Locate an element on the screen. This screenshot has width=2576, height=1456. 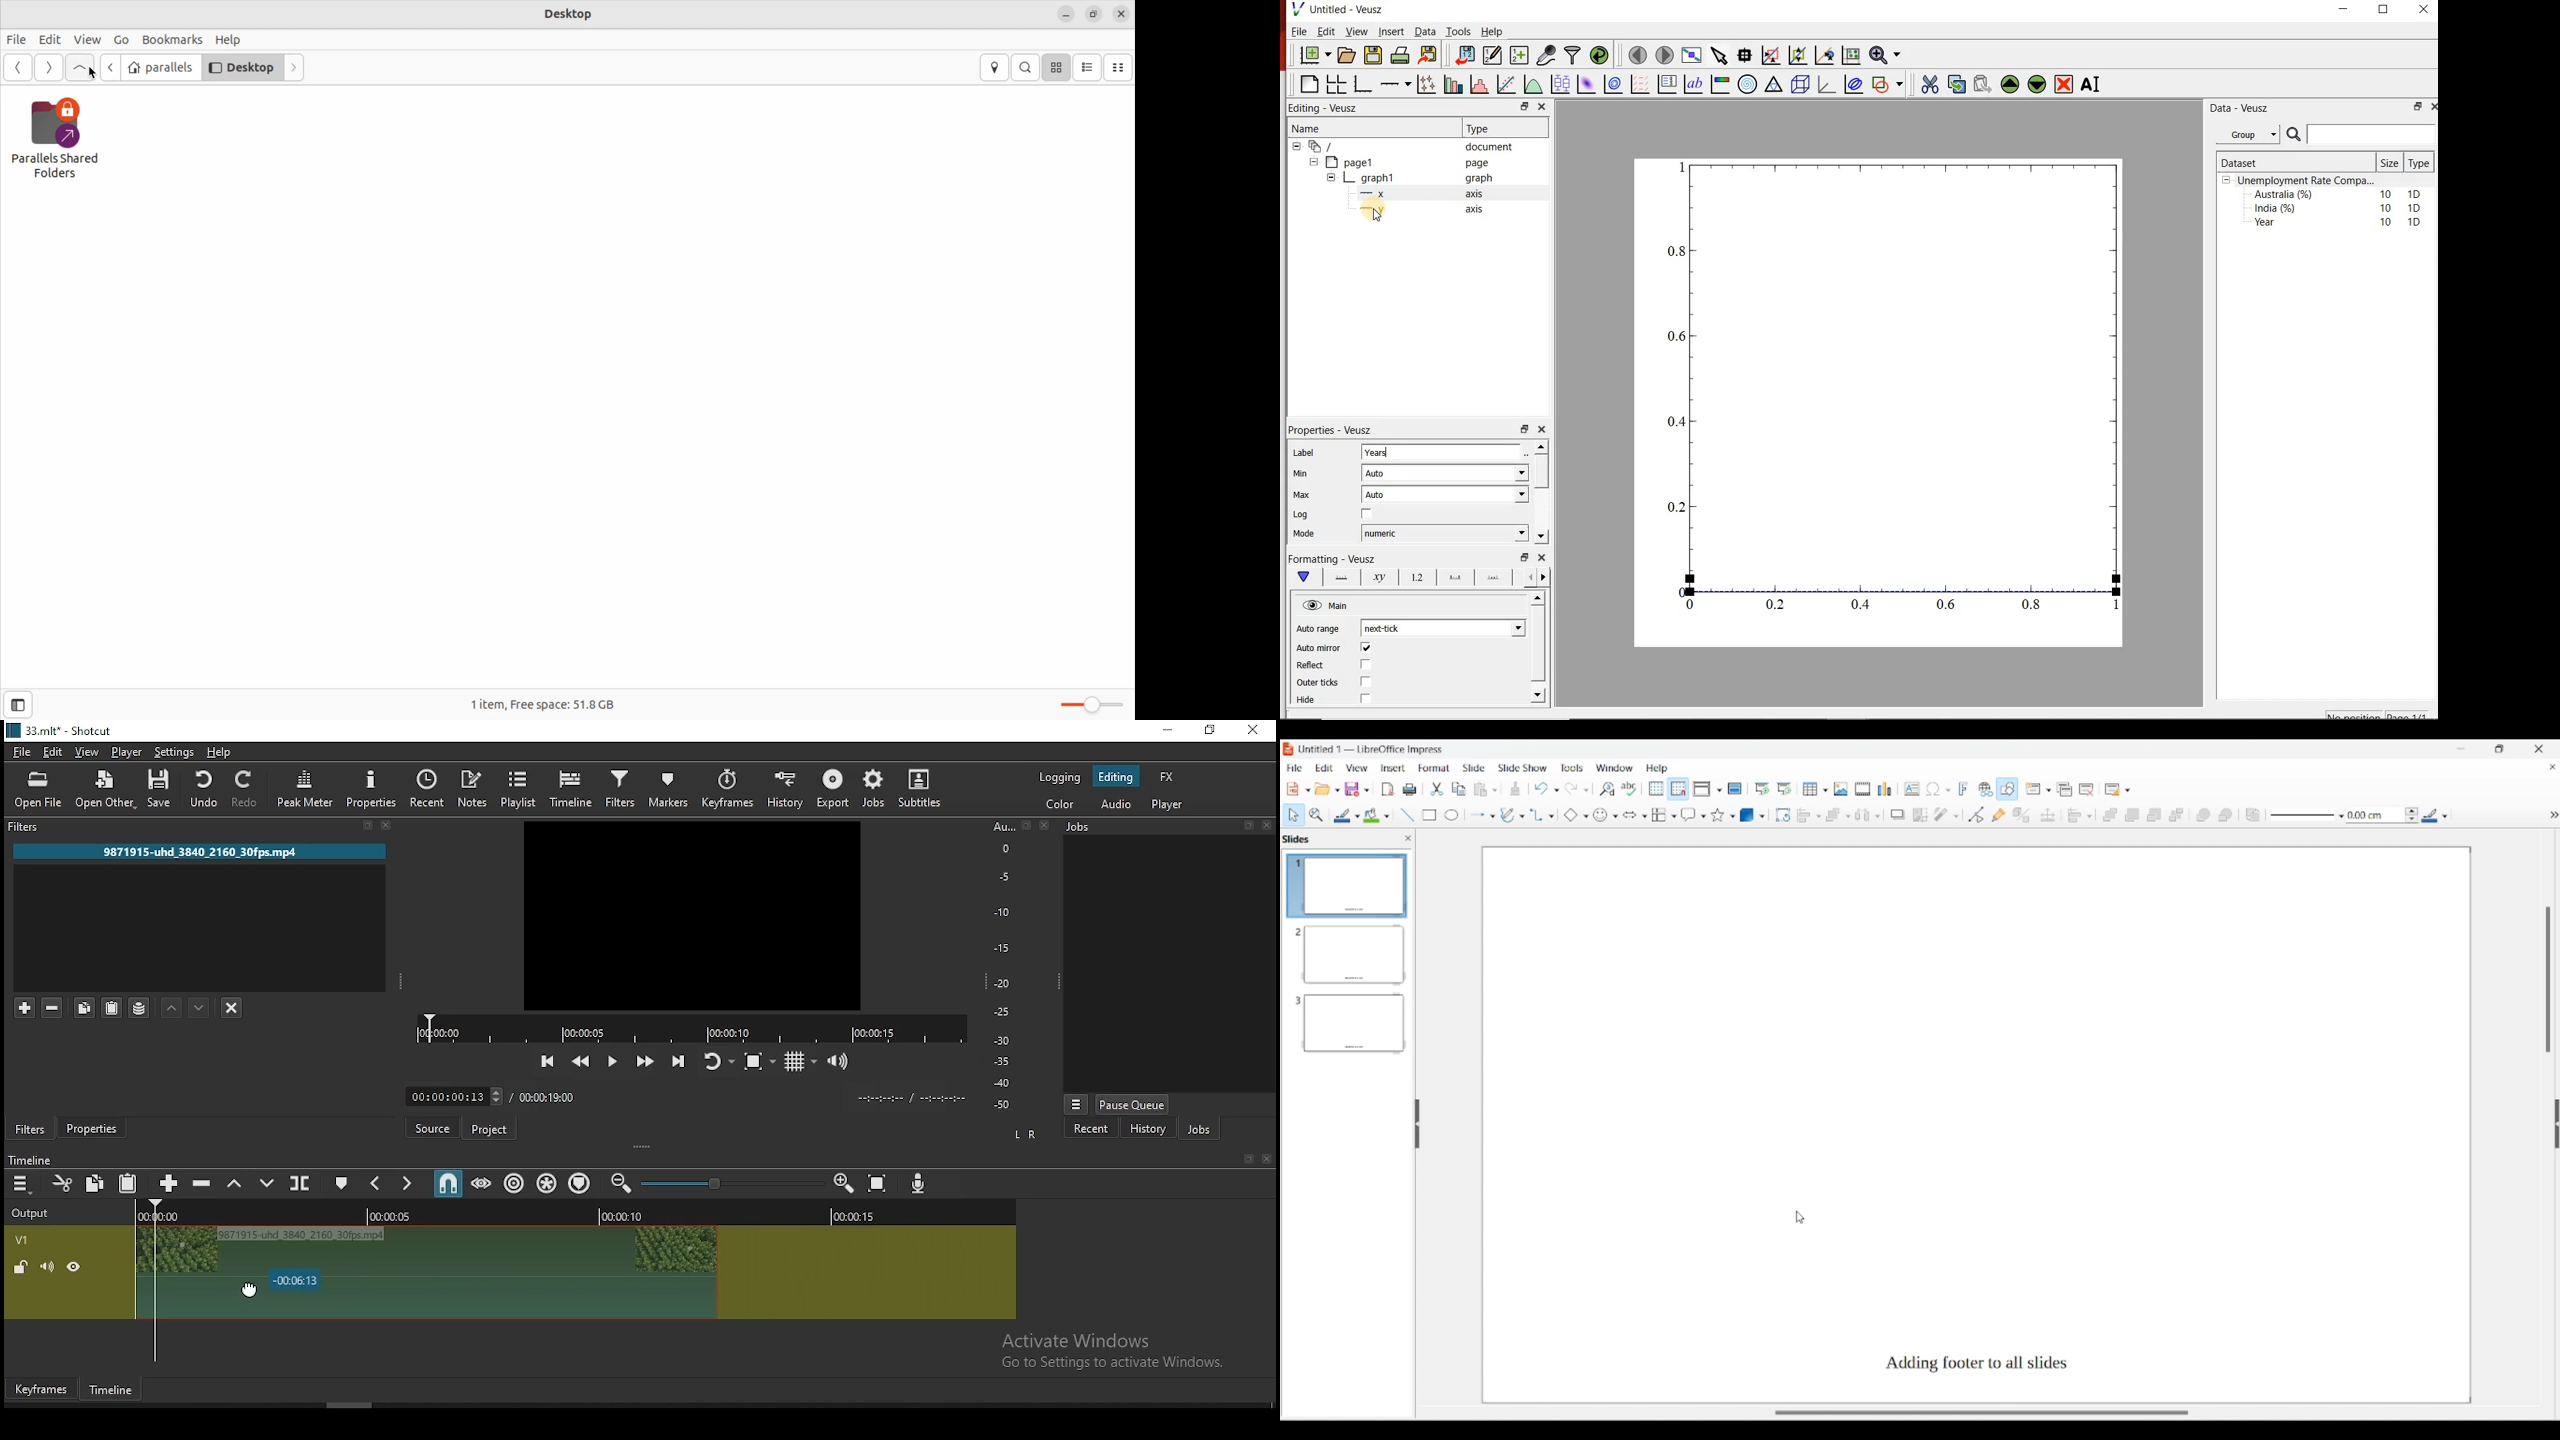
filter data is located at coordinates (1572, 55).